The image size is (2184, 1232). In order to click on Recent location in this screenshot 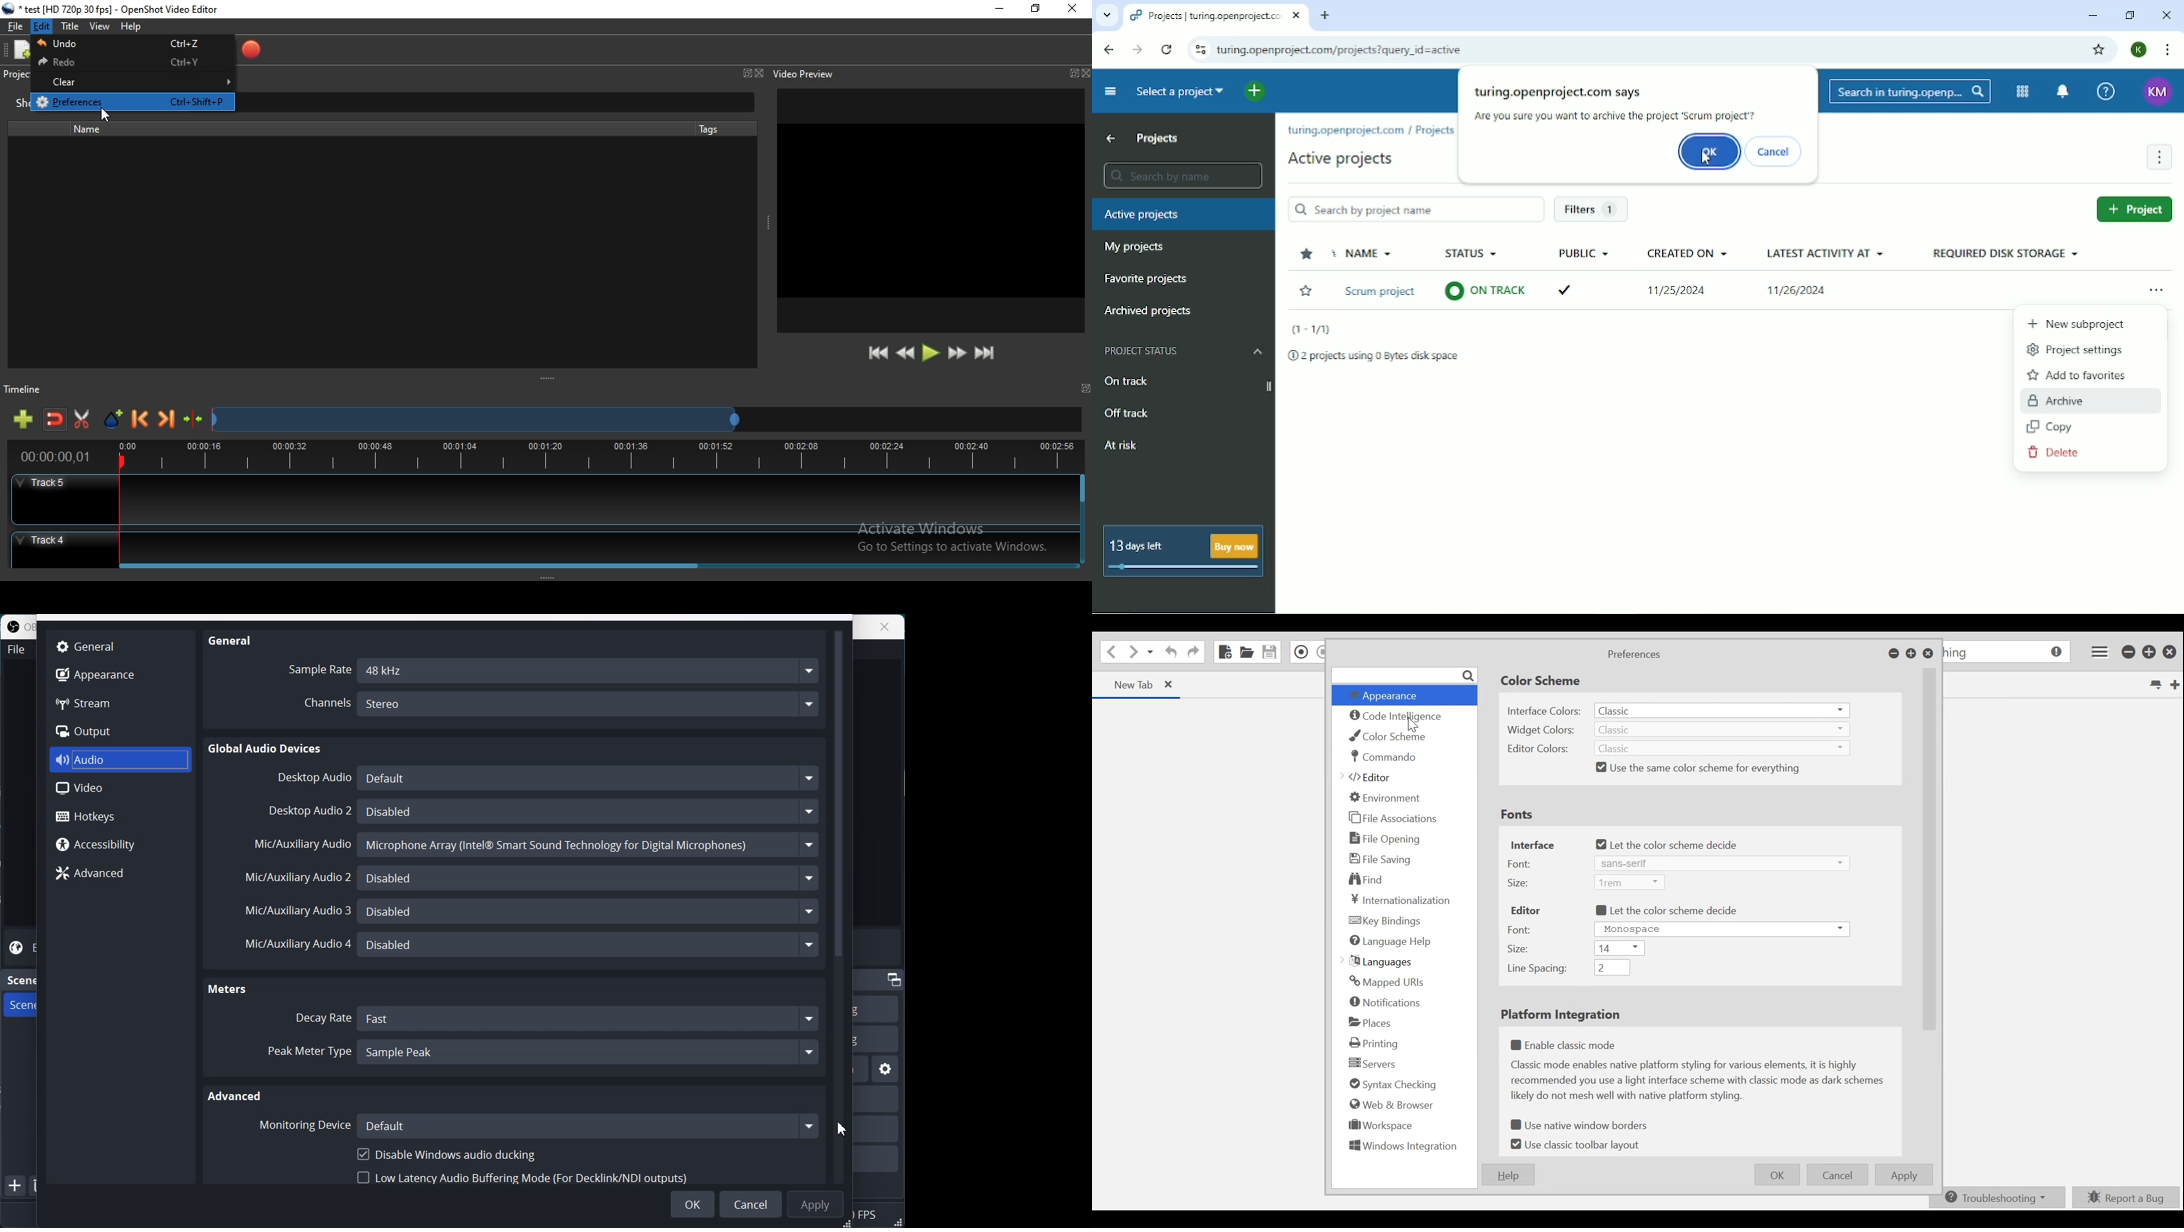, I will do `click(1151, 653)`.